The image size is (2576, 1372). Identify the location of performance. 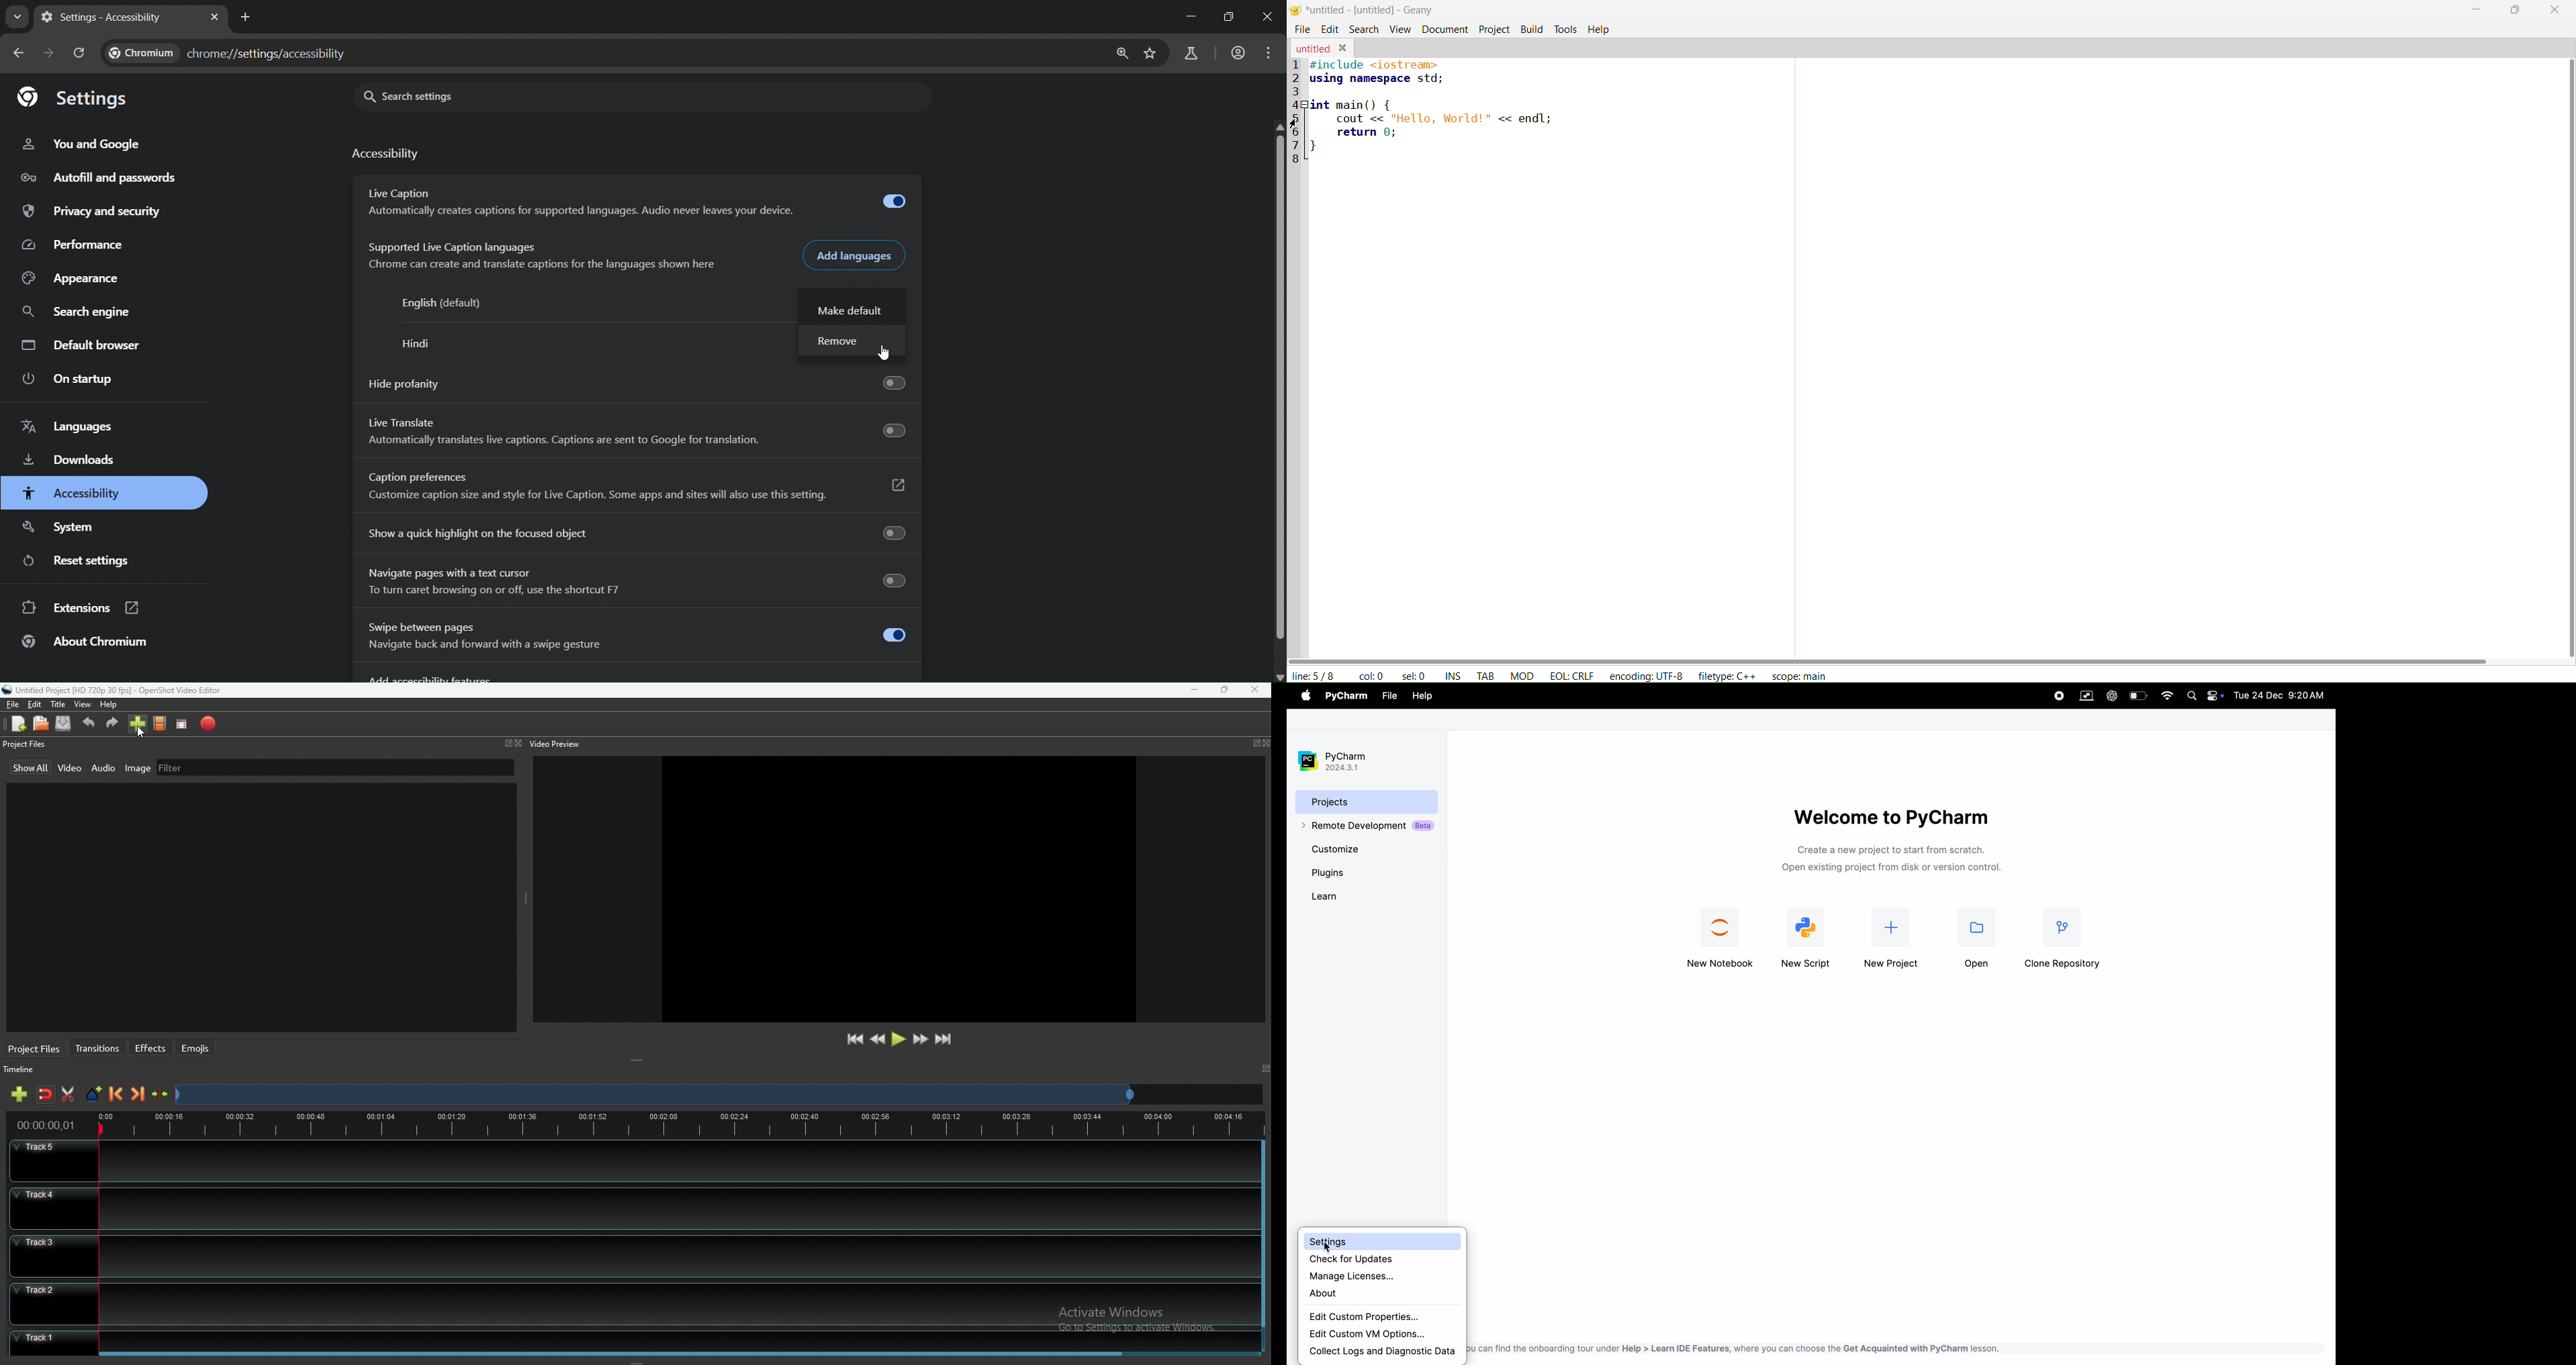
(79, 245).